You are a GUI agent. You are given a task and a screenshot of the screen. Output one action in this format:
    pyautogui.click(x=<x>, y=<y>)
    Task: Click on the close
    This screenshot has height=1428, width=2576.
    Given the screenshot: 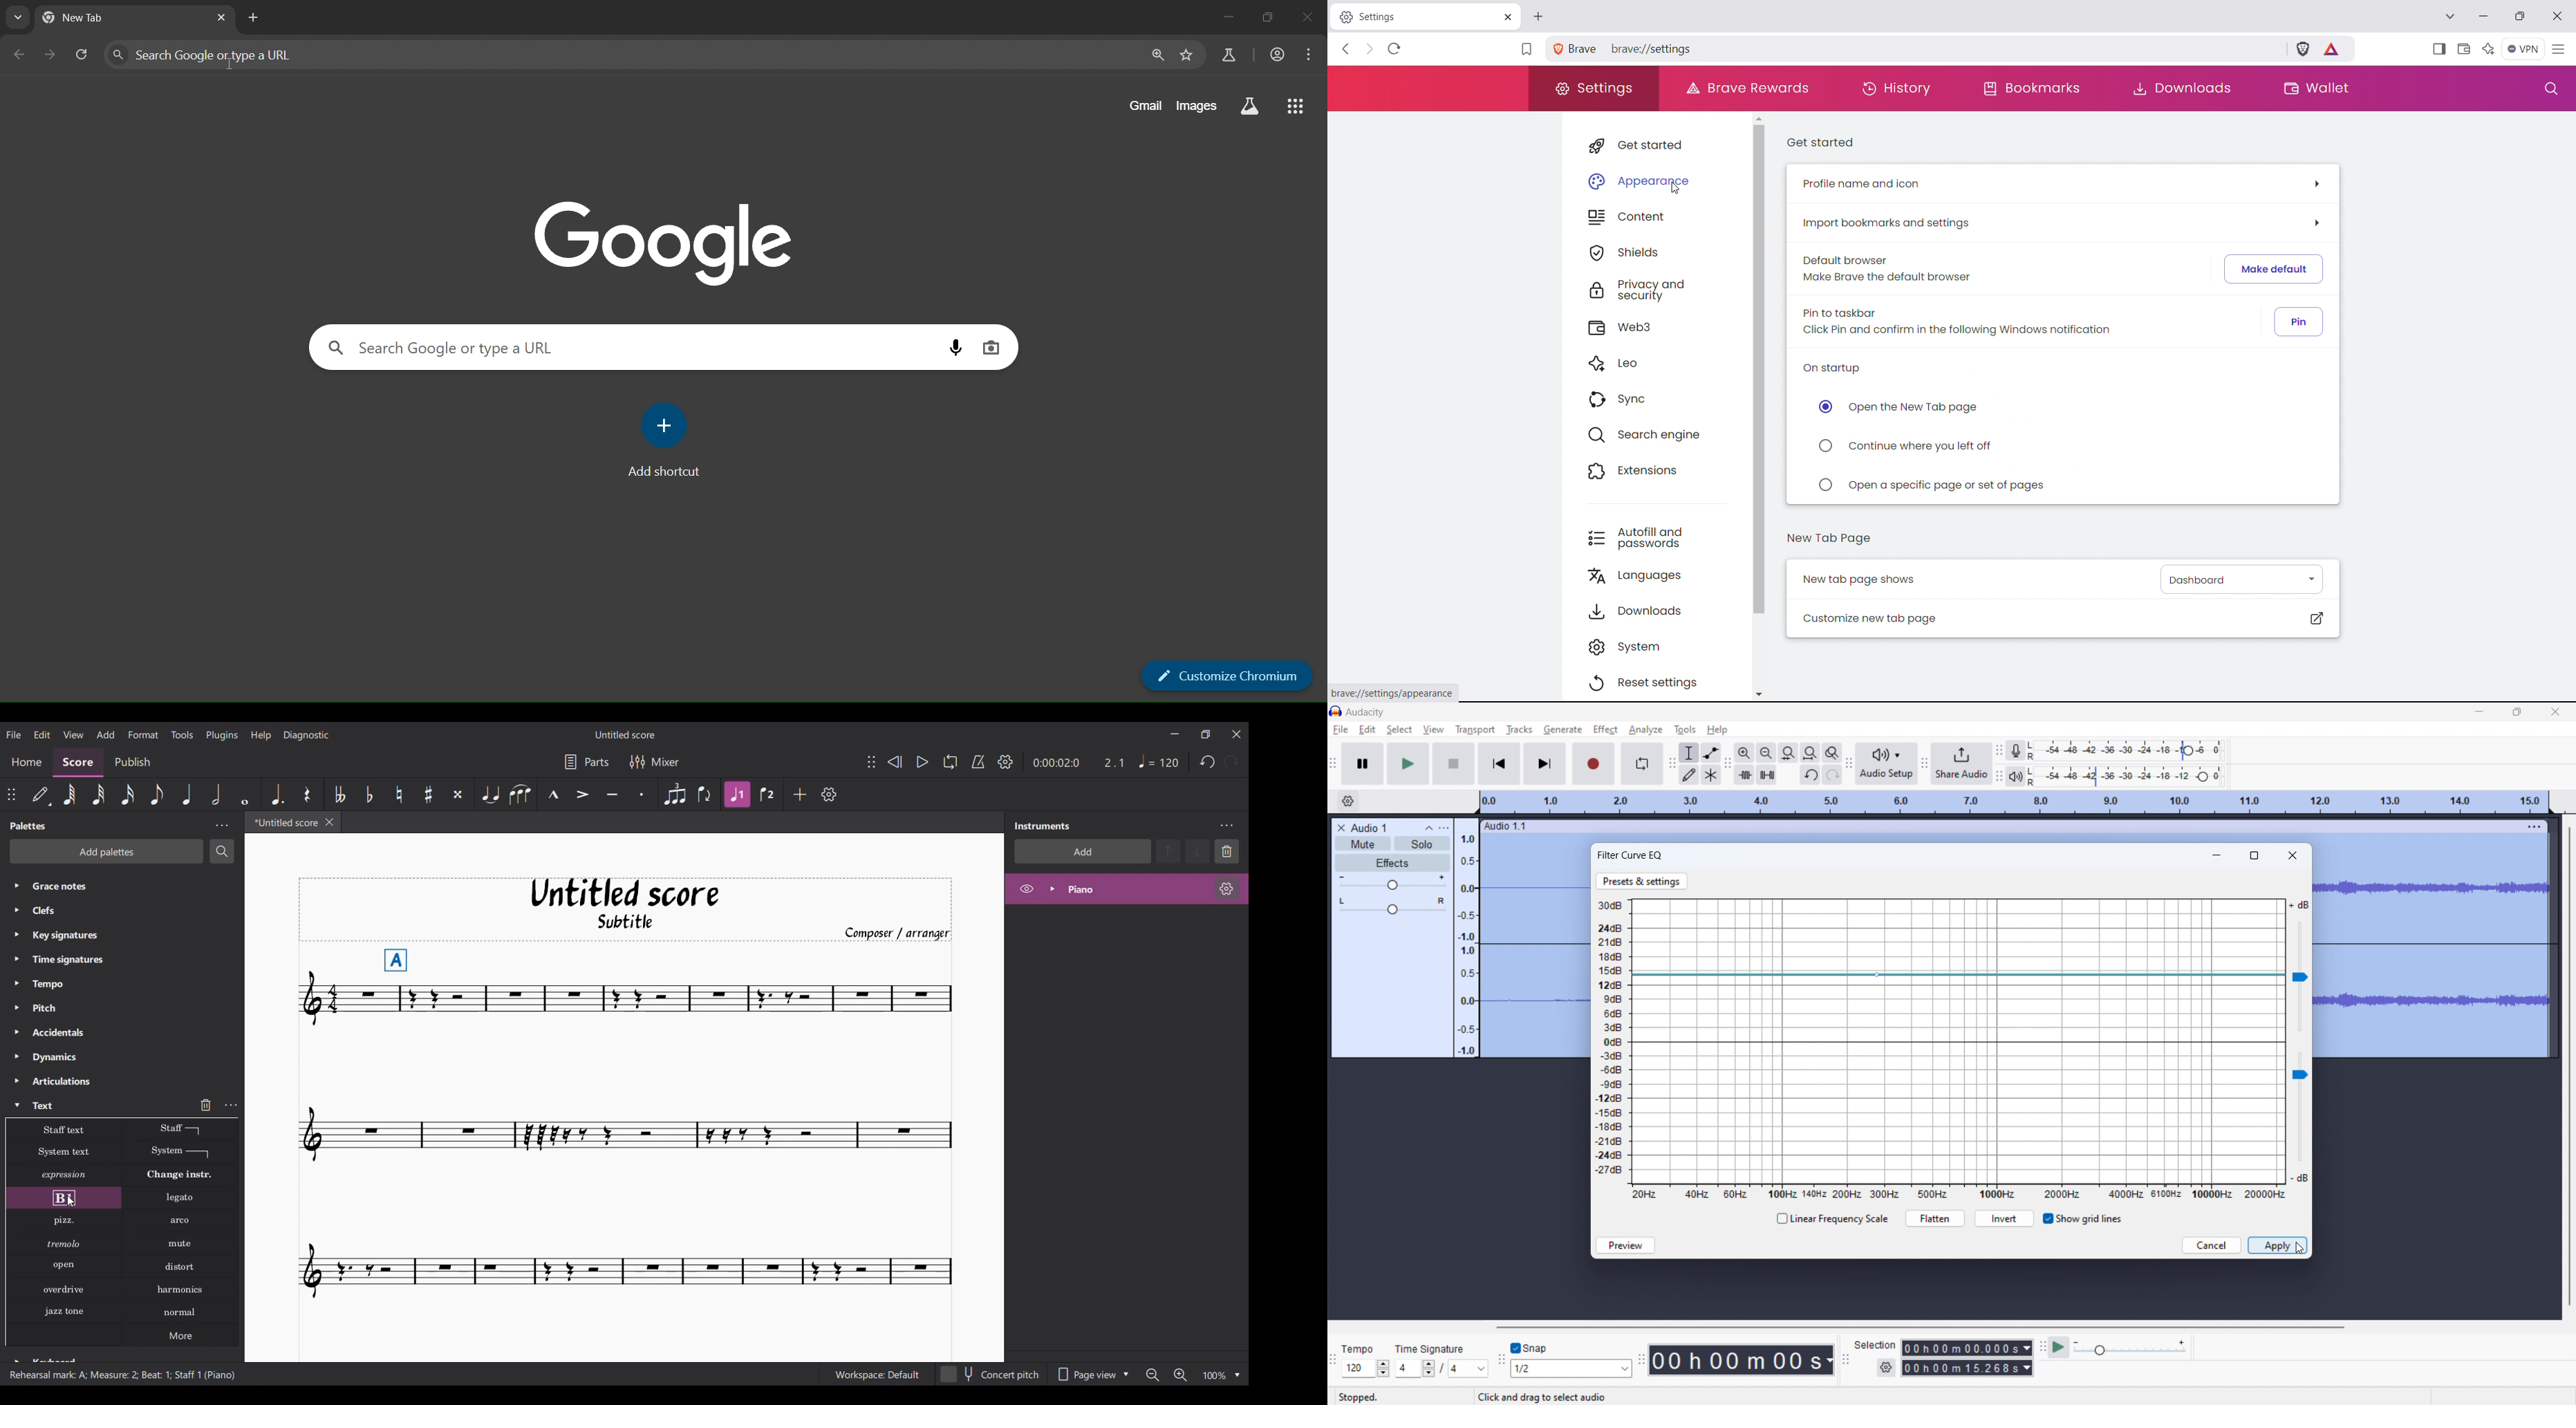 What is the action you would take?
    pyautogui.click(x=2556, y=711)
    